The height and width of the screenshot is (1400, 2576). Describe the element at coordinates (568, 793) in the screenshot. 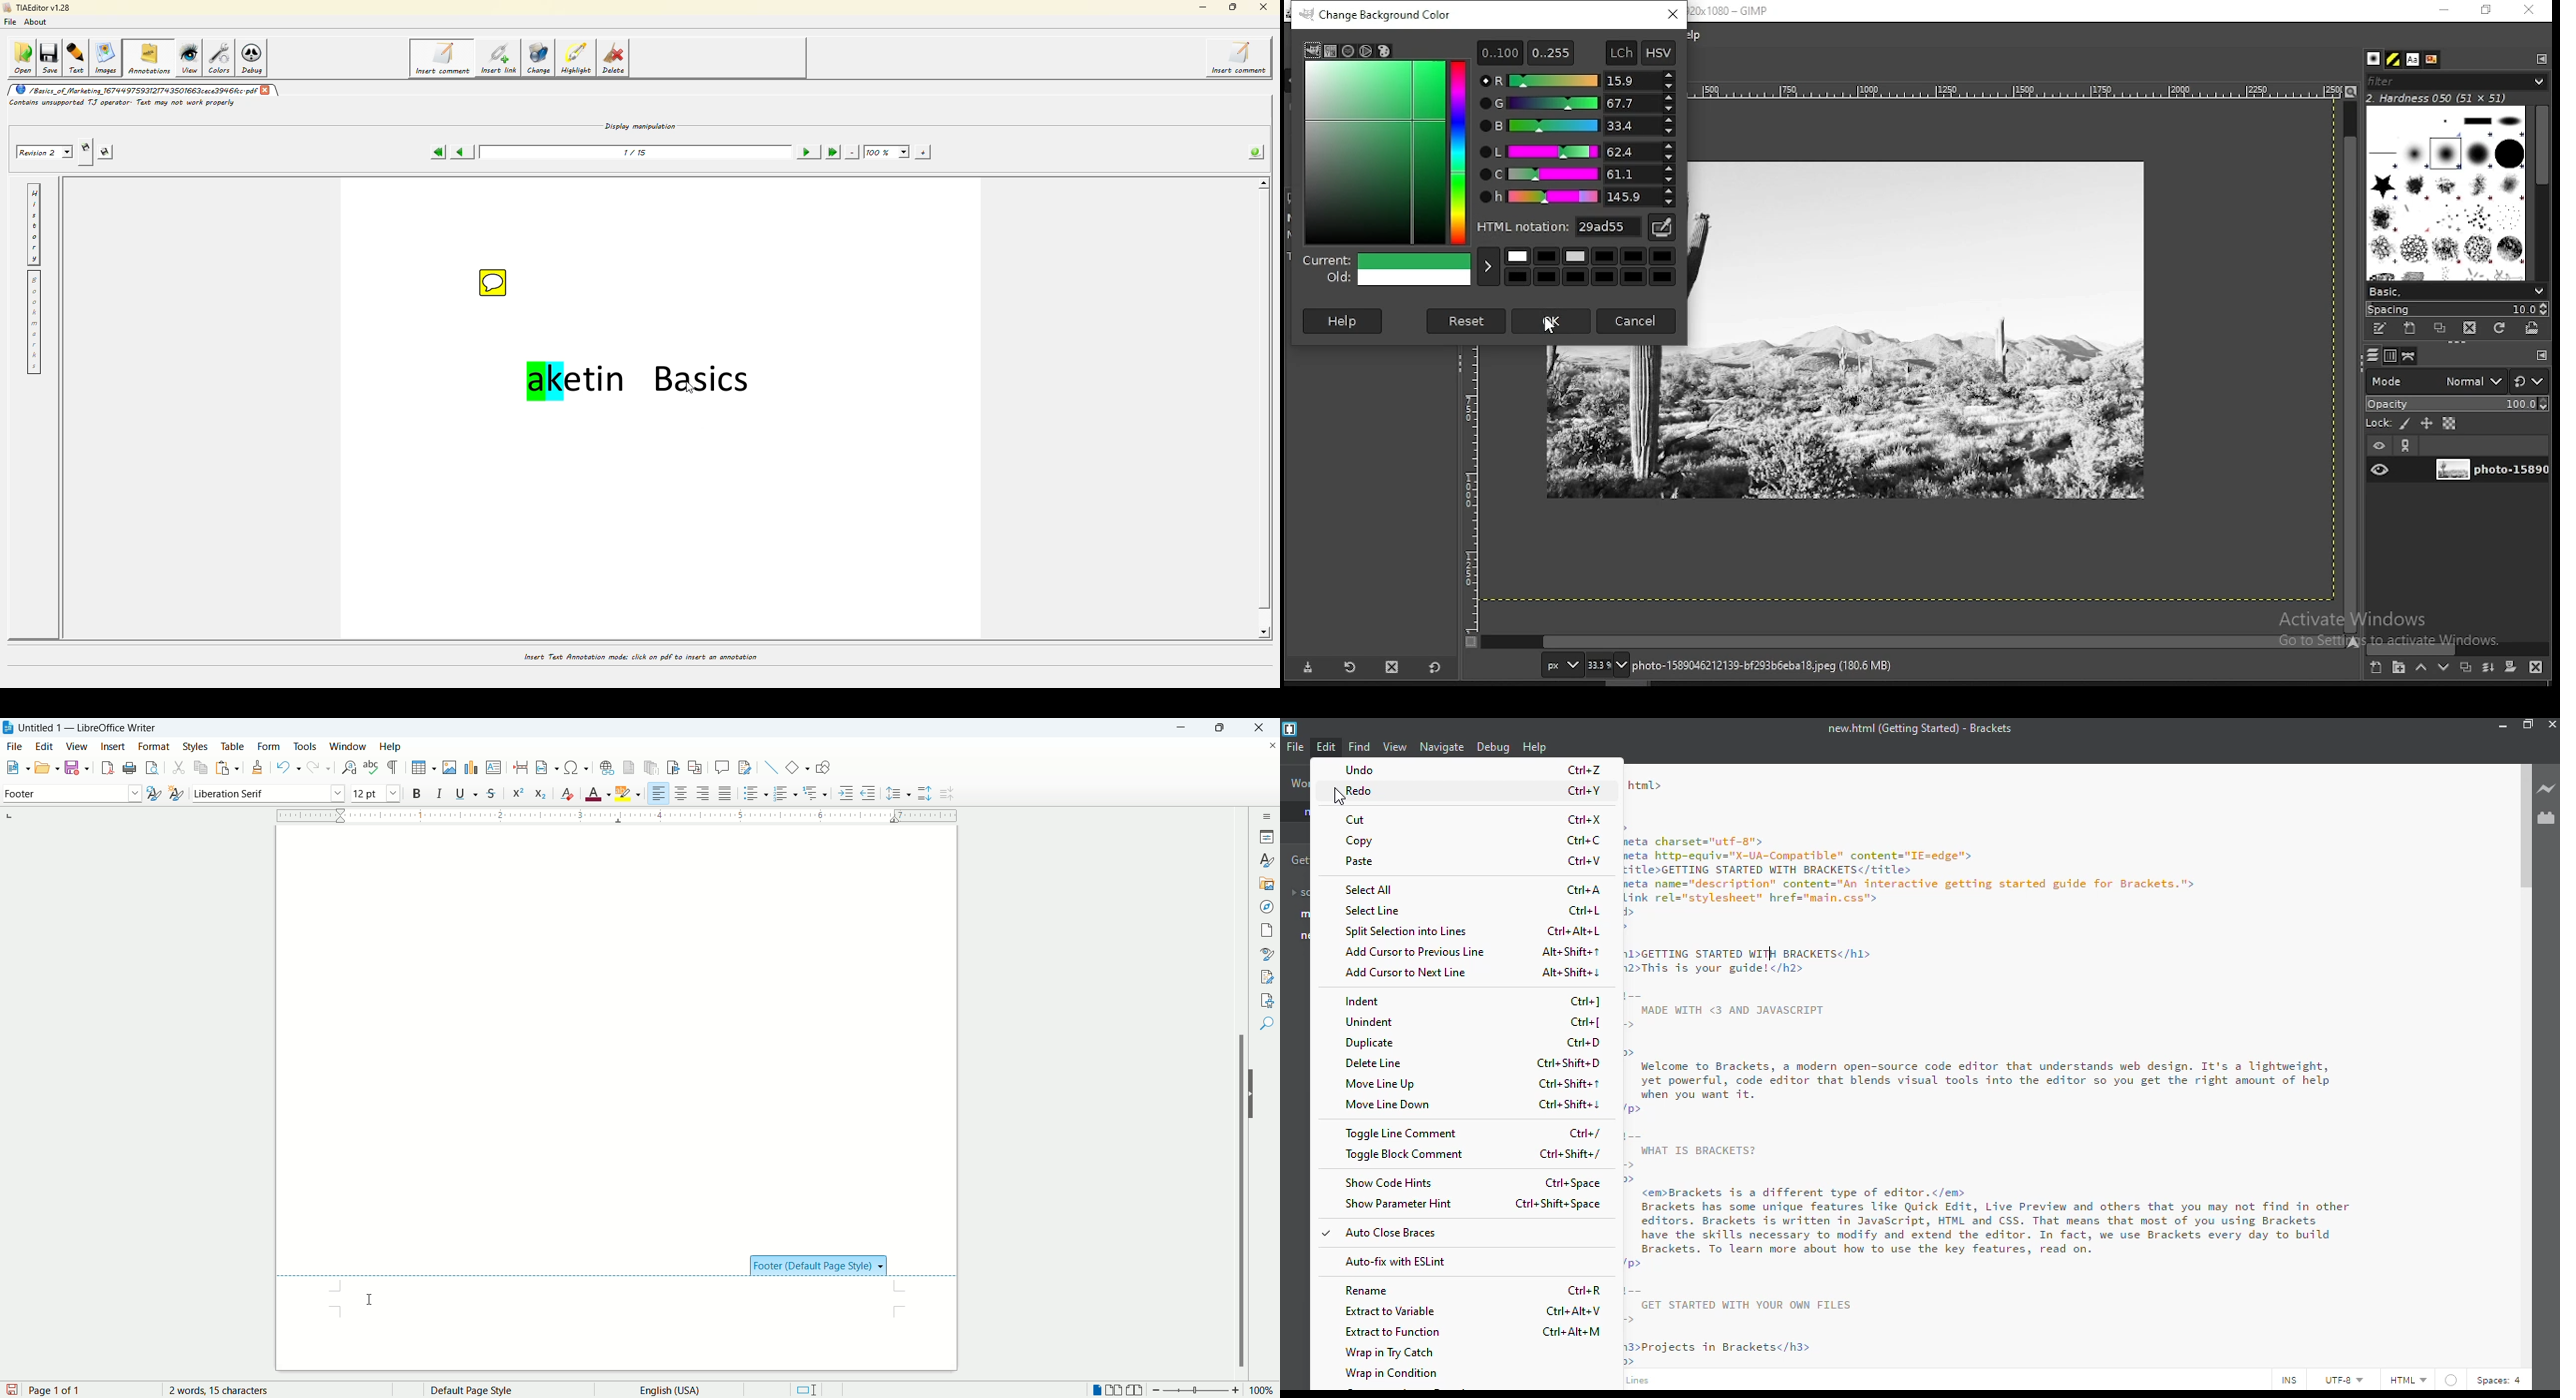

I see `clear formatting` at that location.